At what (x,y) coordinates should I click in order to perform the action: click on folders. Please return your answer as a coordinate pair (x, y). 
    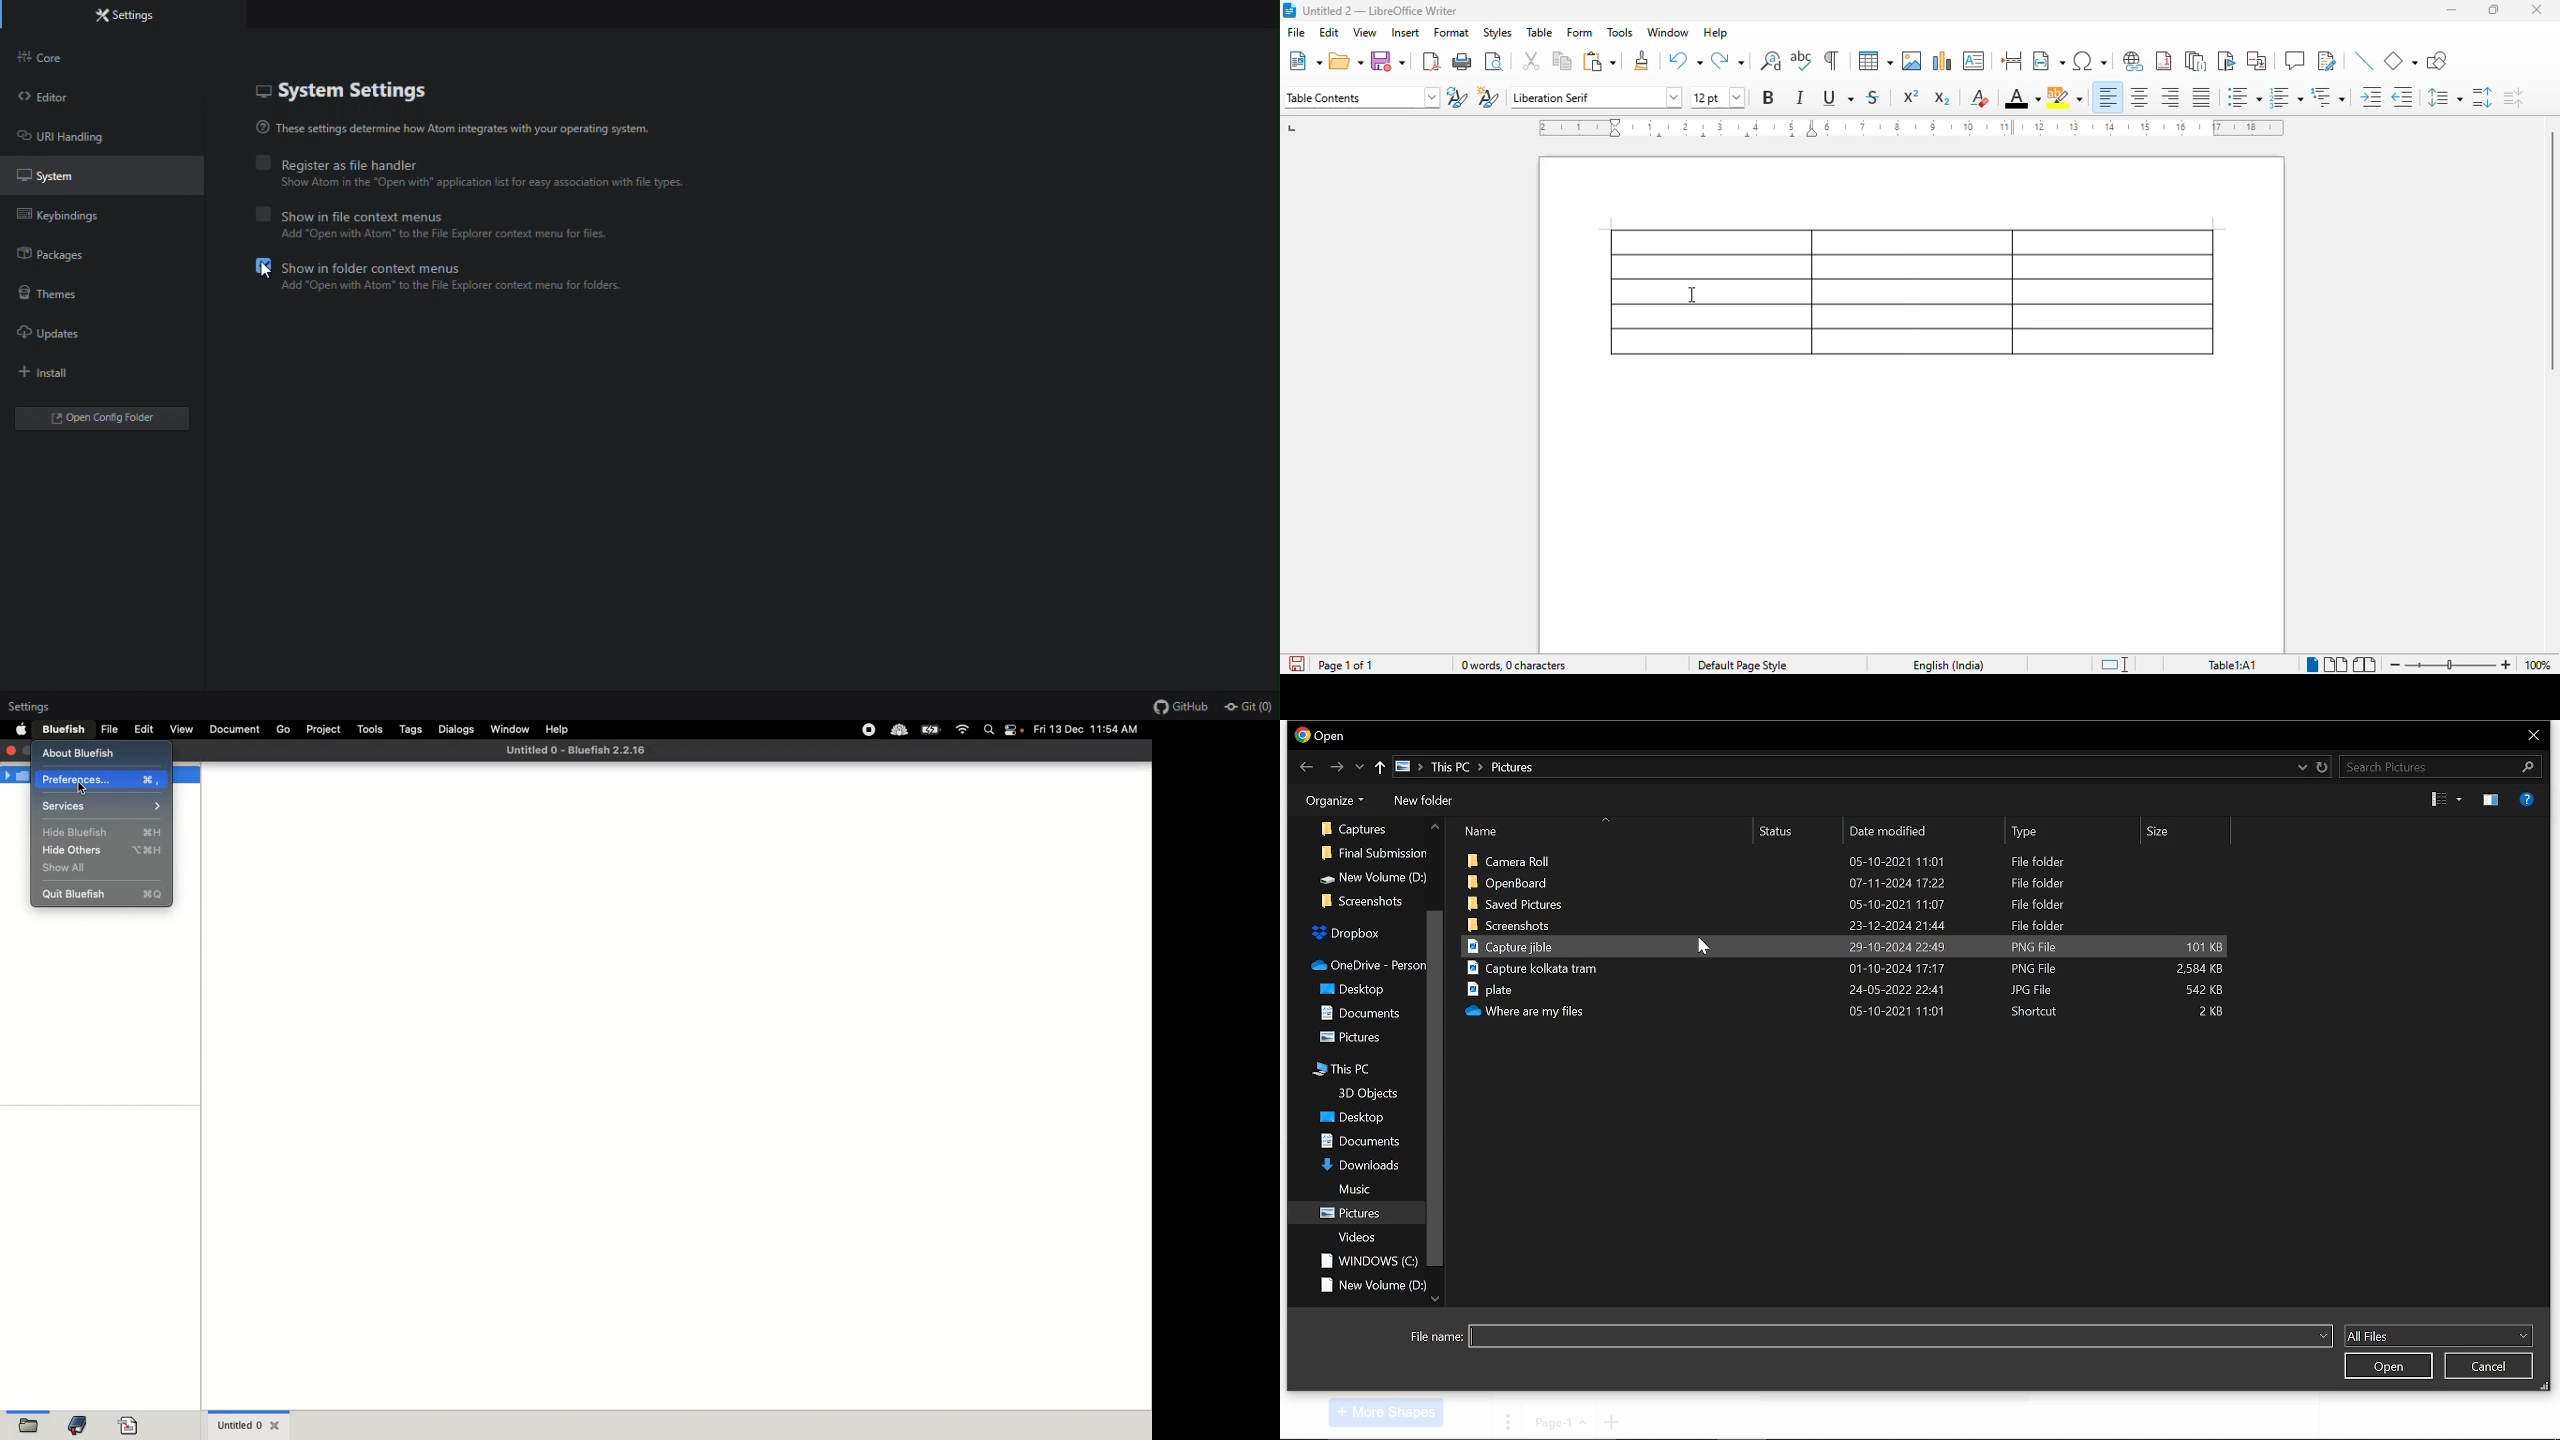
    Looking at the image, I should click on (1354, 1190).